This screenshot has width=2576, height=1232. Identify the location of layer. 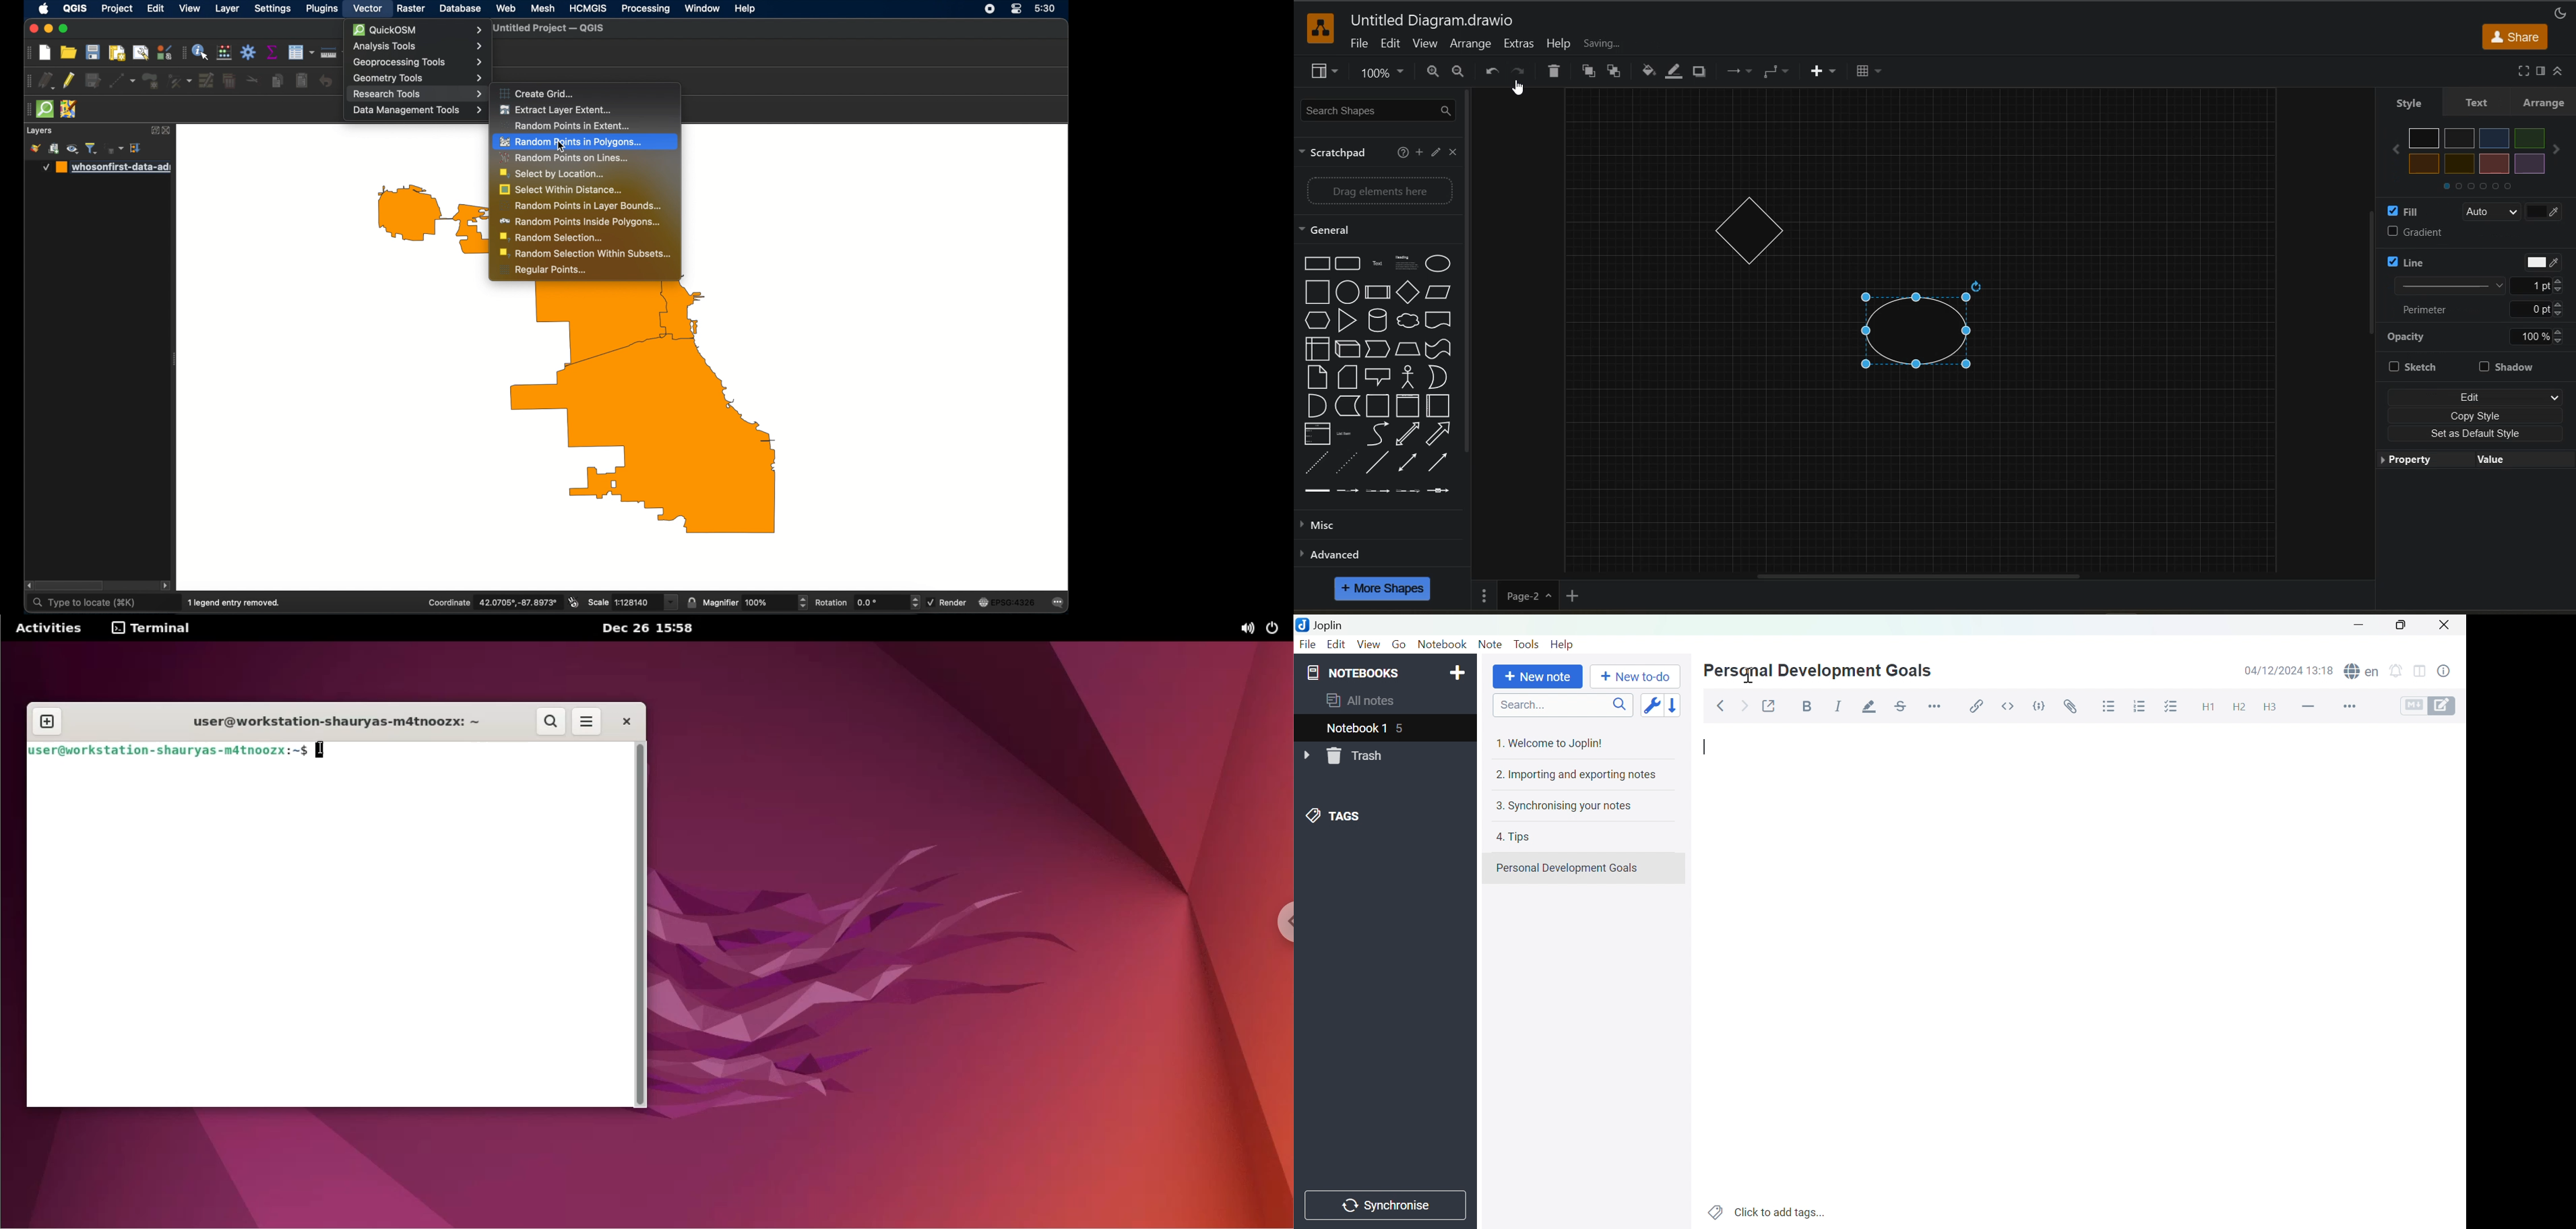
(227, 9).